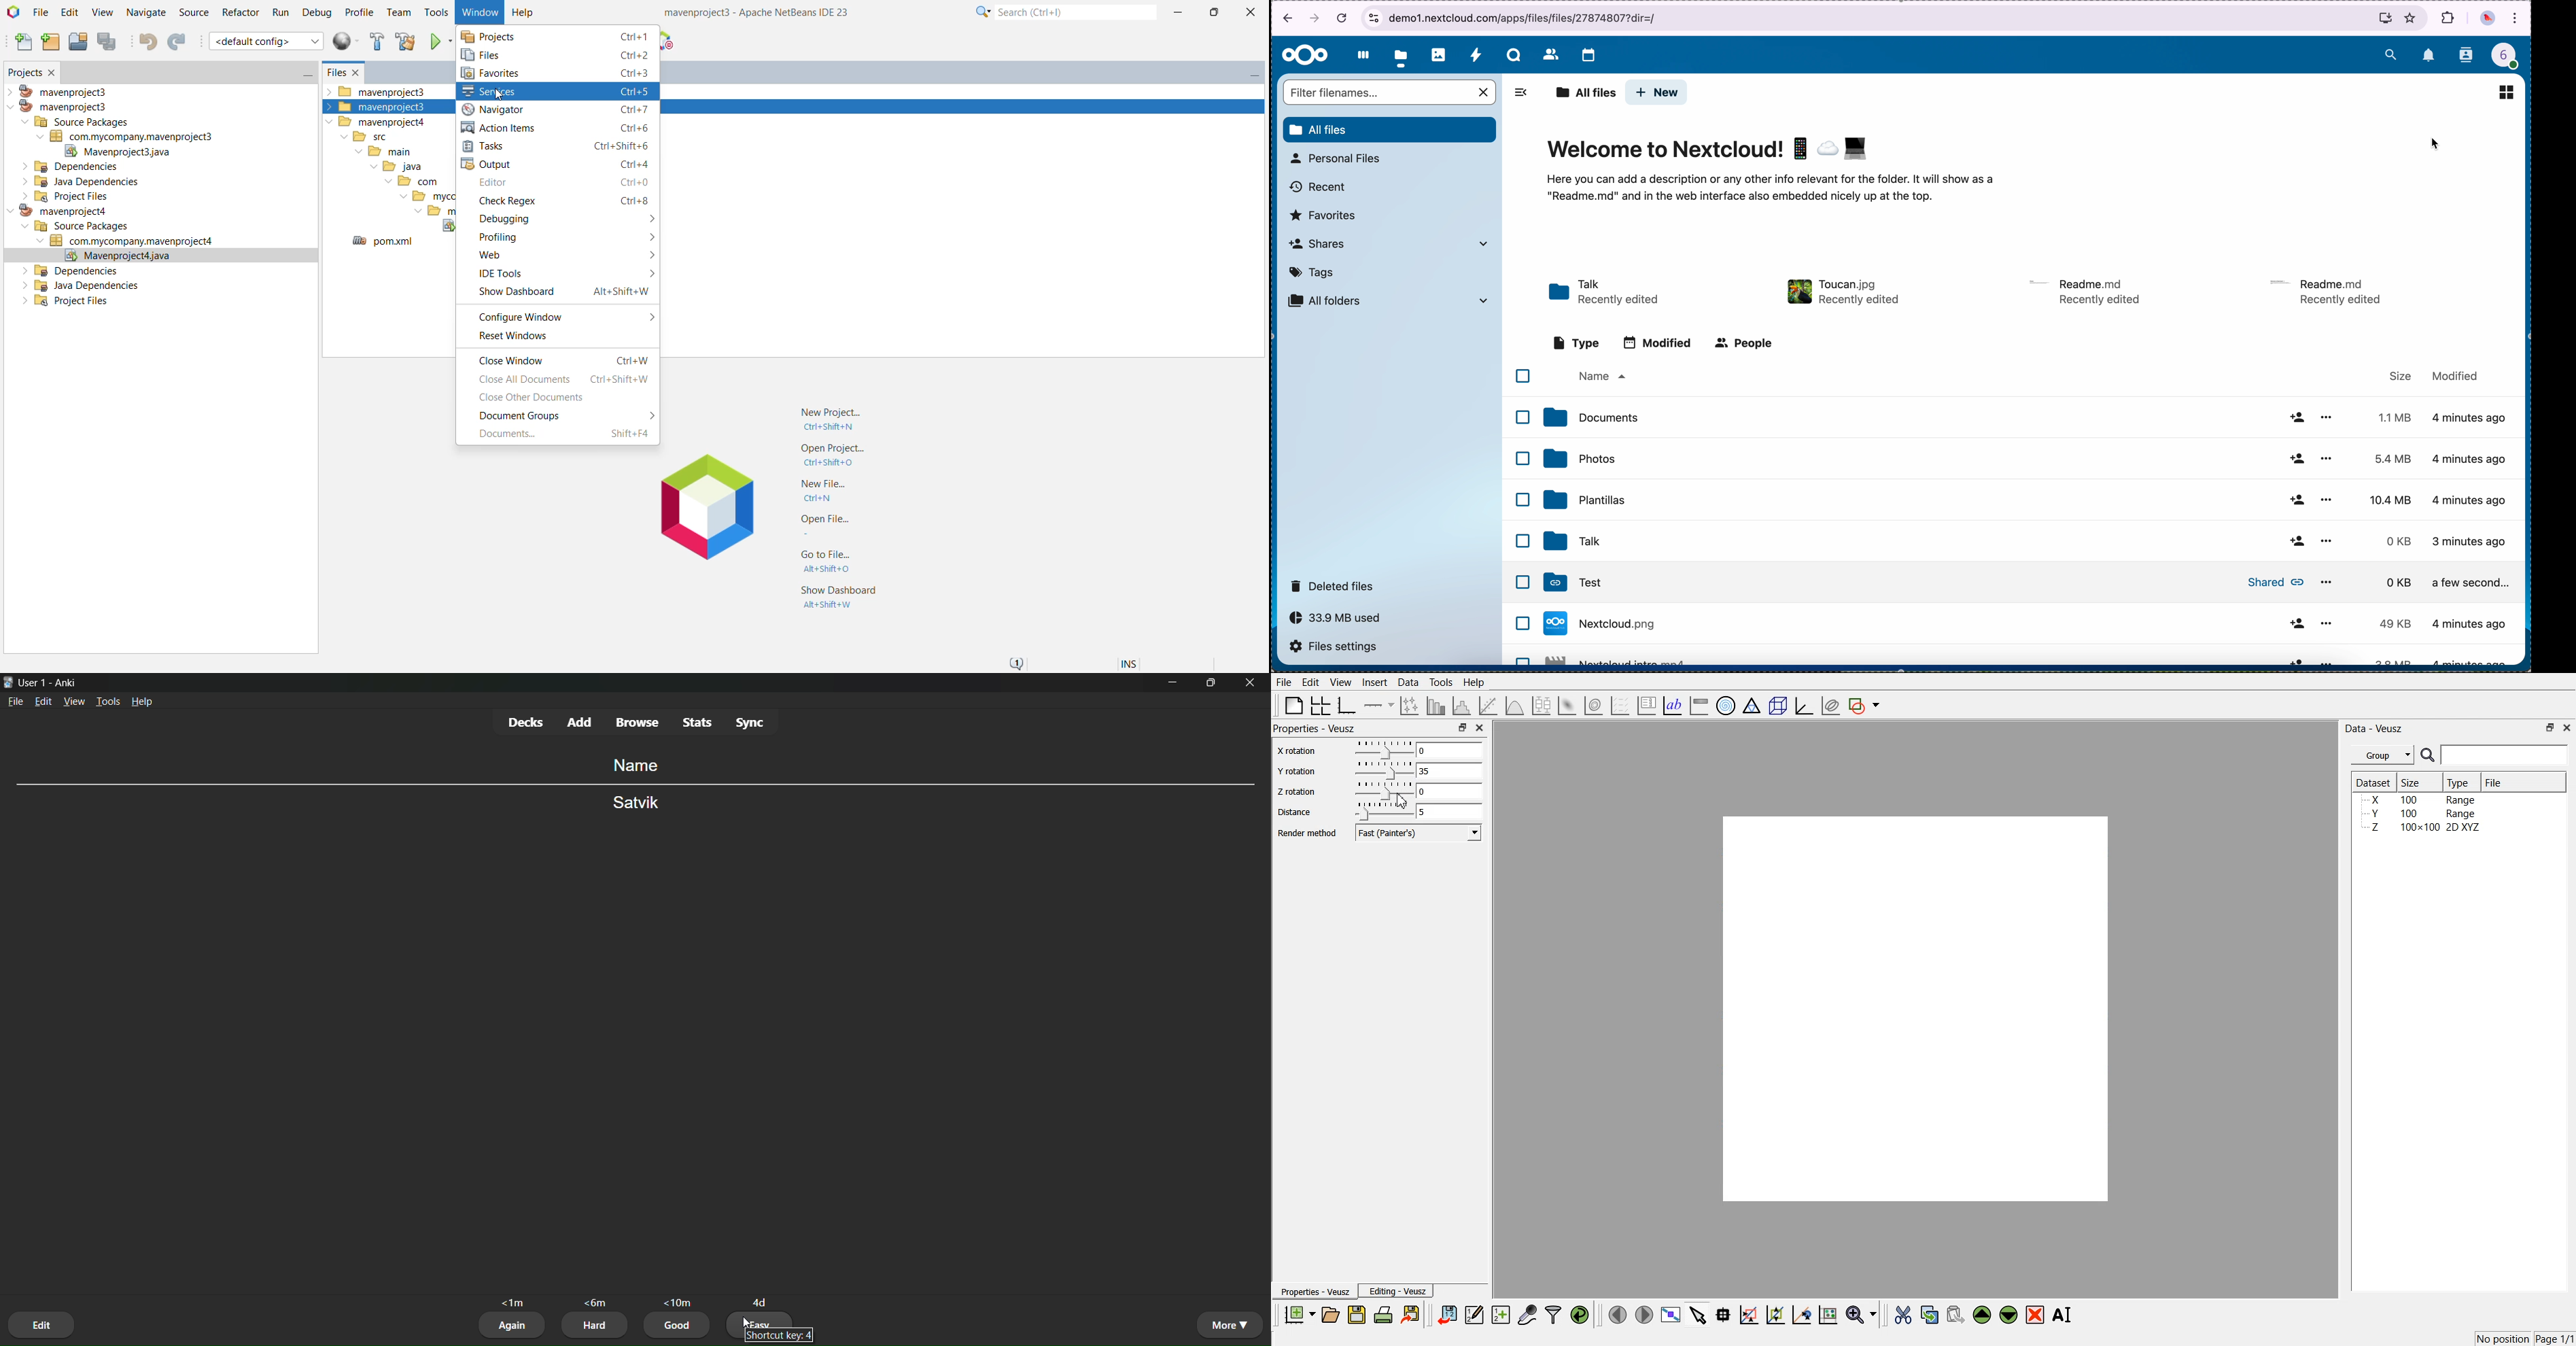 The image size is (2576, 1372). What do you see at coordinates (1657, 93) in the screenshot?
I see `click on new button` at bounding box center [1657, 93].